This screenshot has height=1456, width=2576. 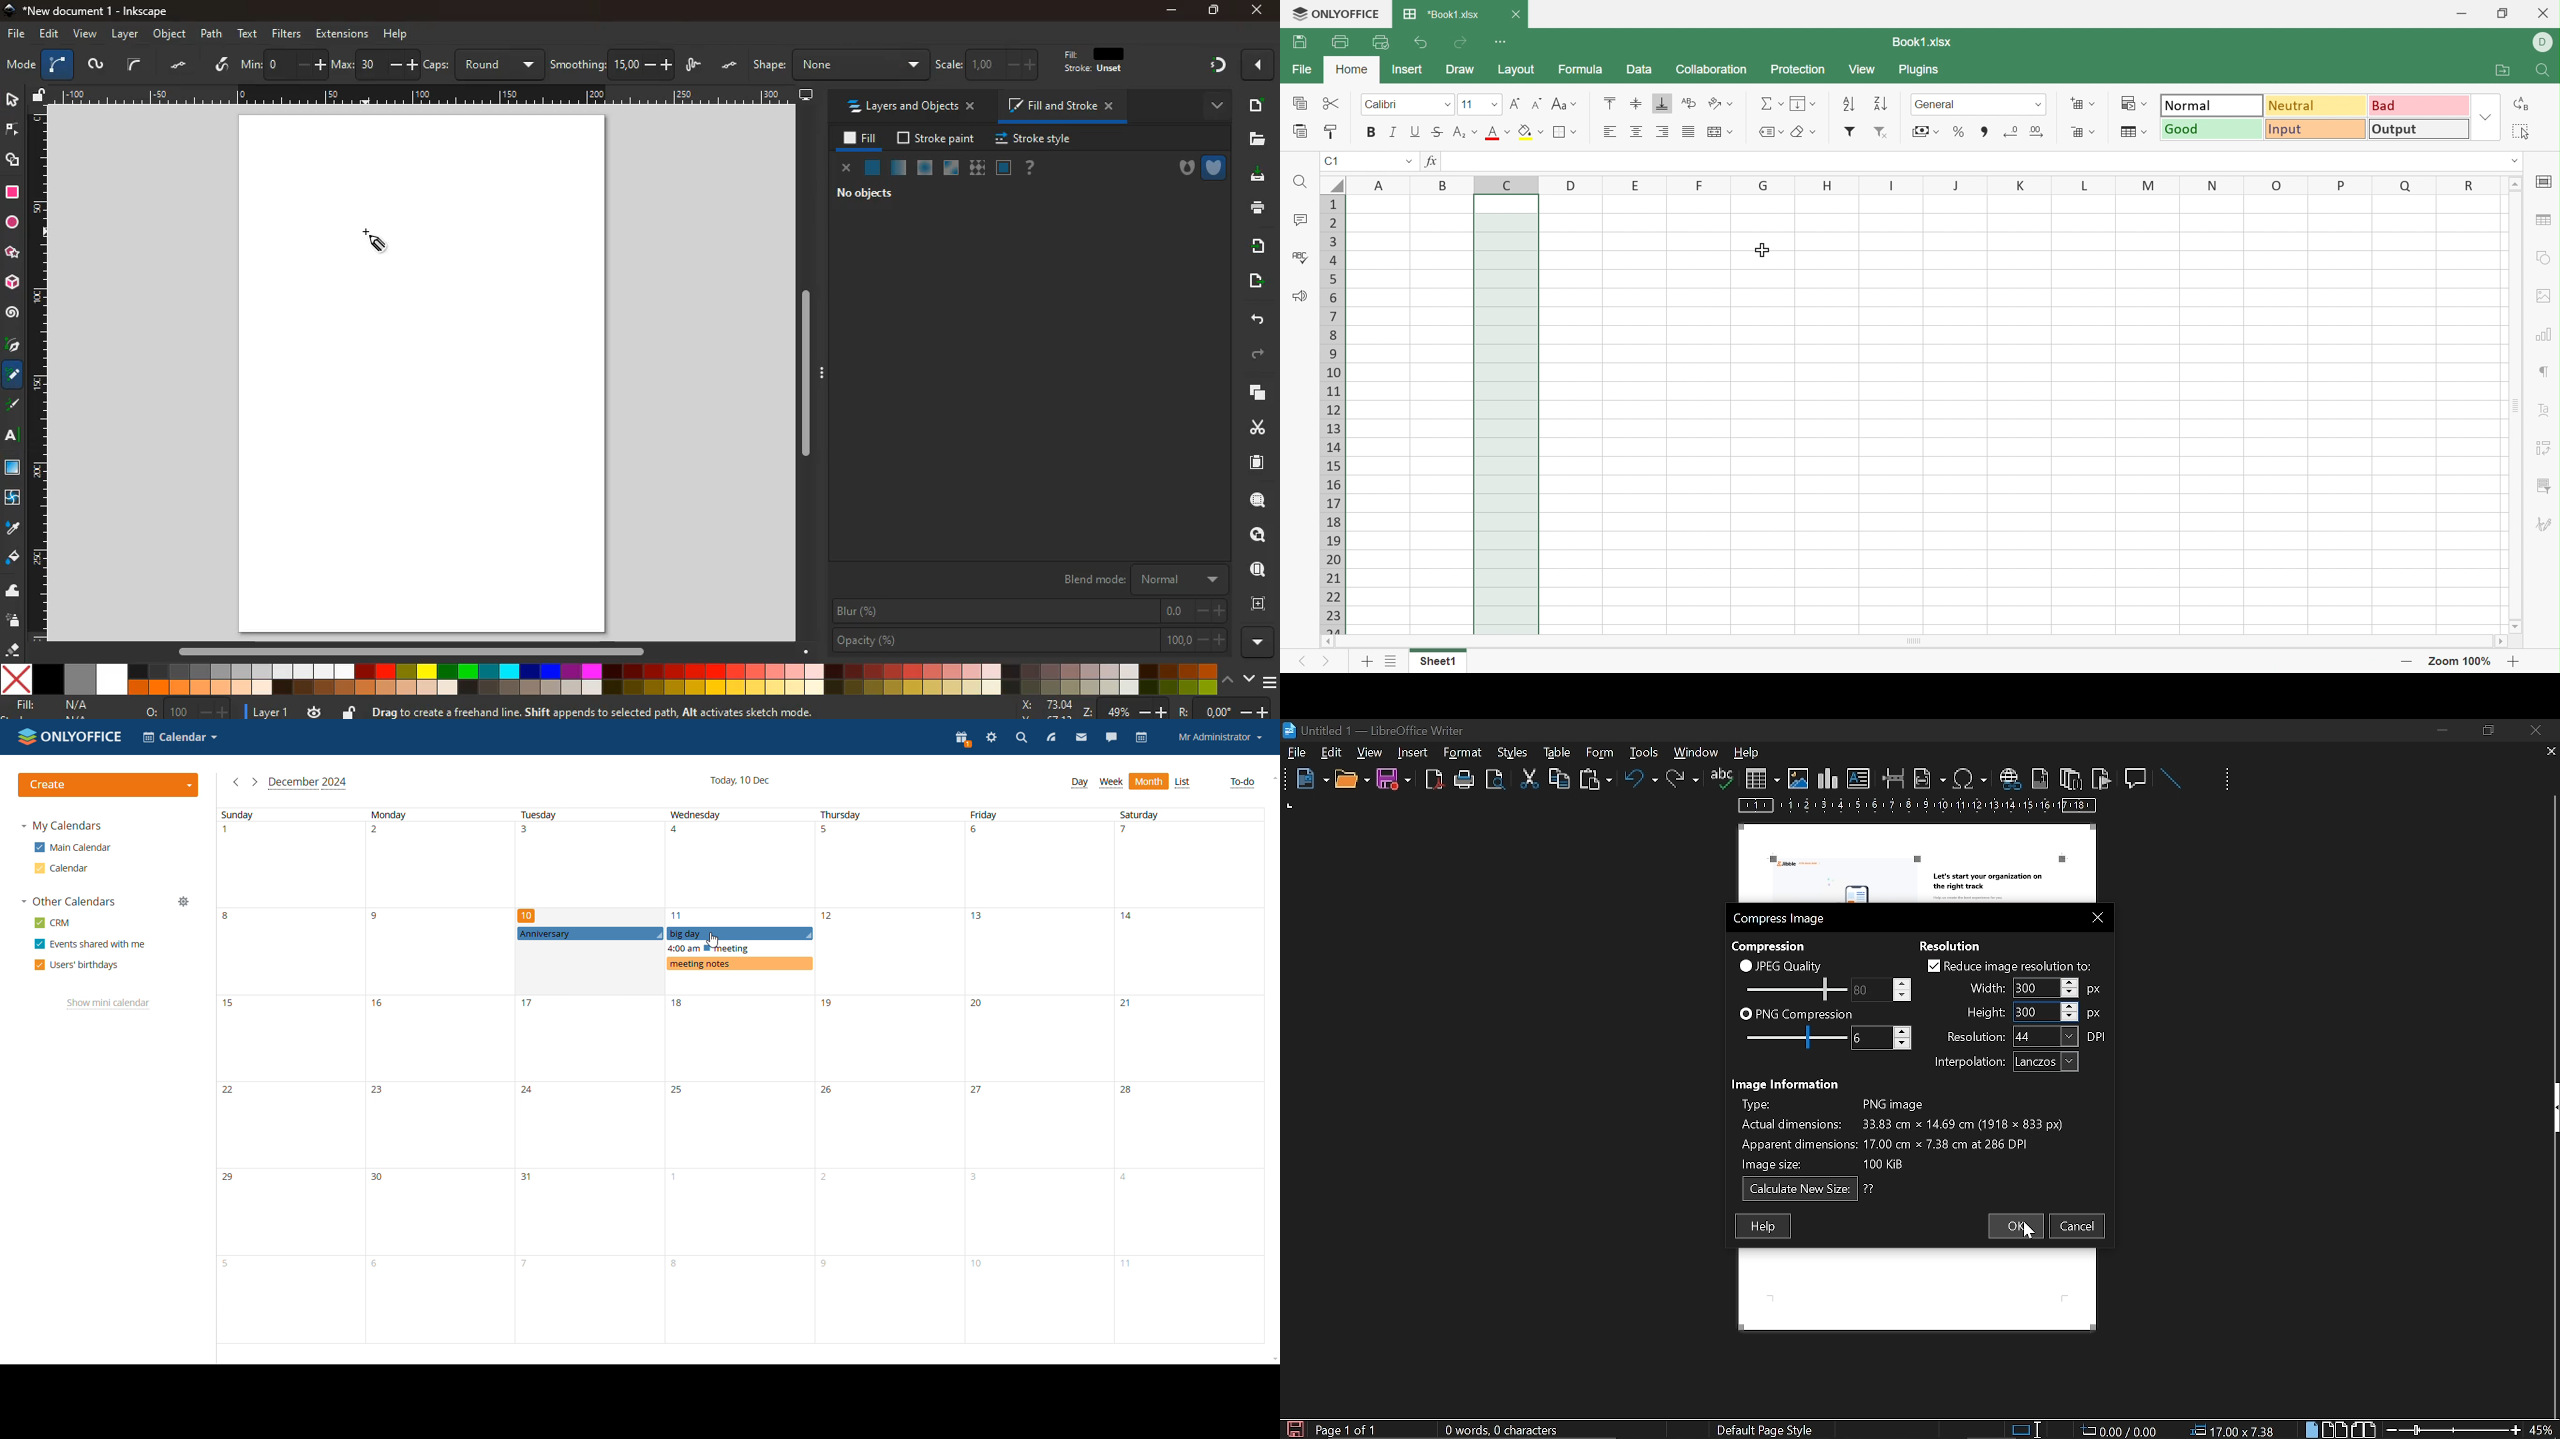 I want to click on Text Art settings, so click(x=2545, y=412).